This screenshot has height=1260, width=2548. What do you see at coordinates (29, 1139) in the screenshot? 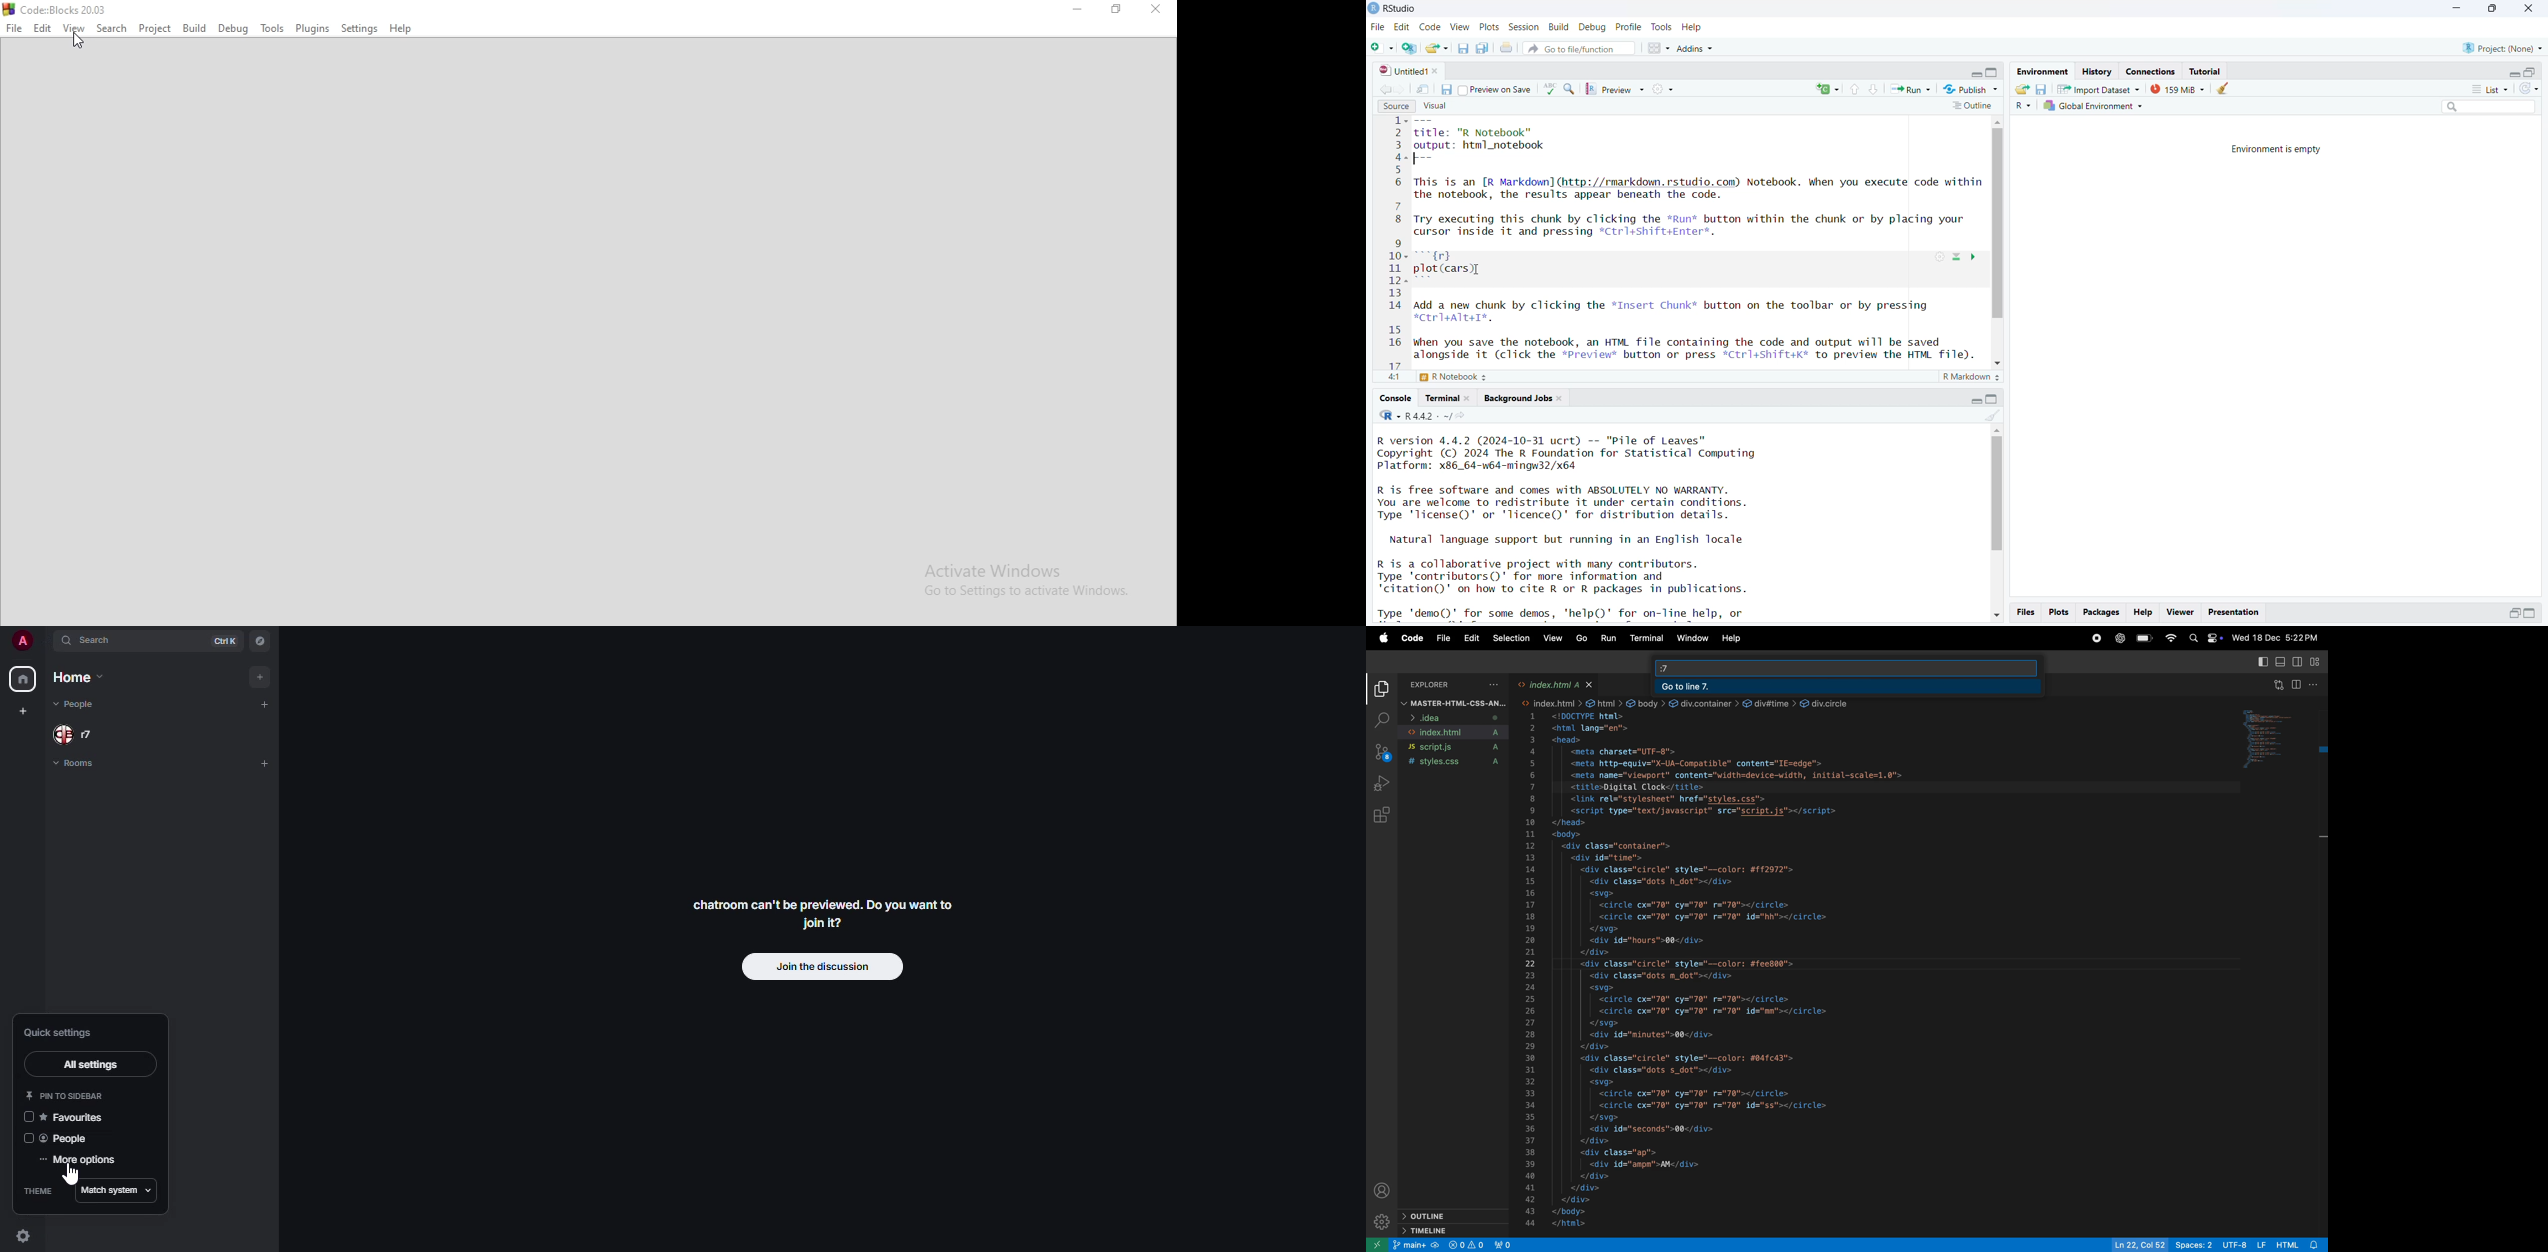
I see `click to enable` at bounding box center [29, 1139].